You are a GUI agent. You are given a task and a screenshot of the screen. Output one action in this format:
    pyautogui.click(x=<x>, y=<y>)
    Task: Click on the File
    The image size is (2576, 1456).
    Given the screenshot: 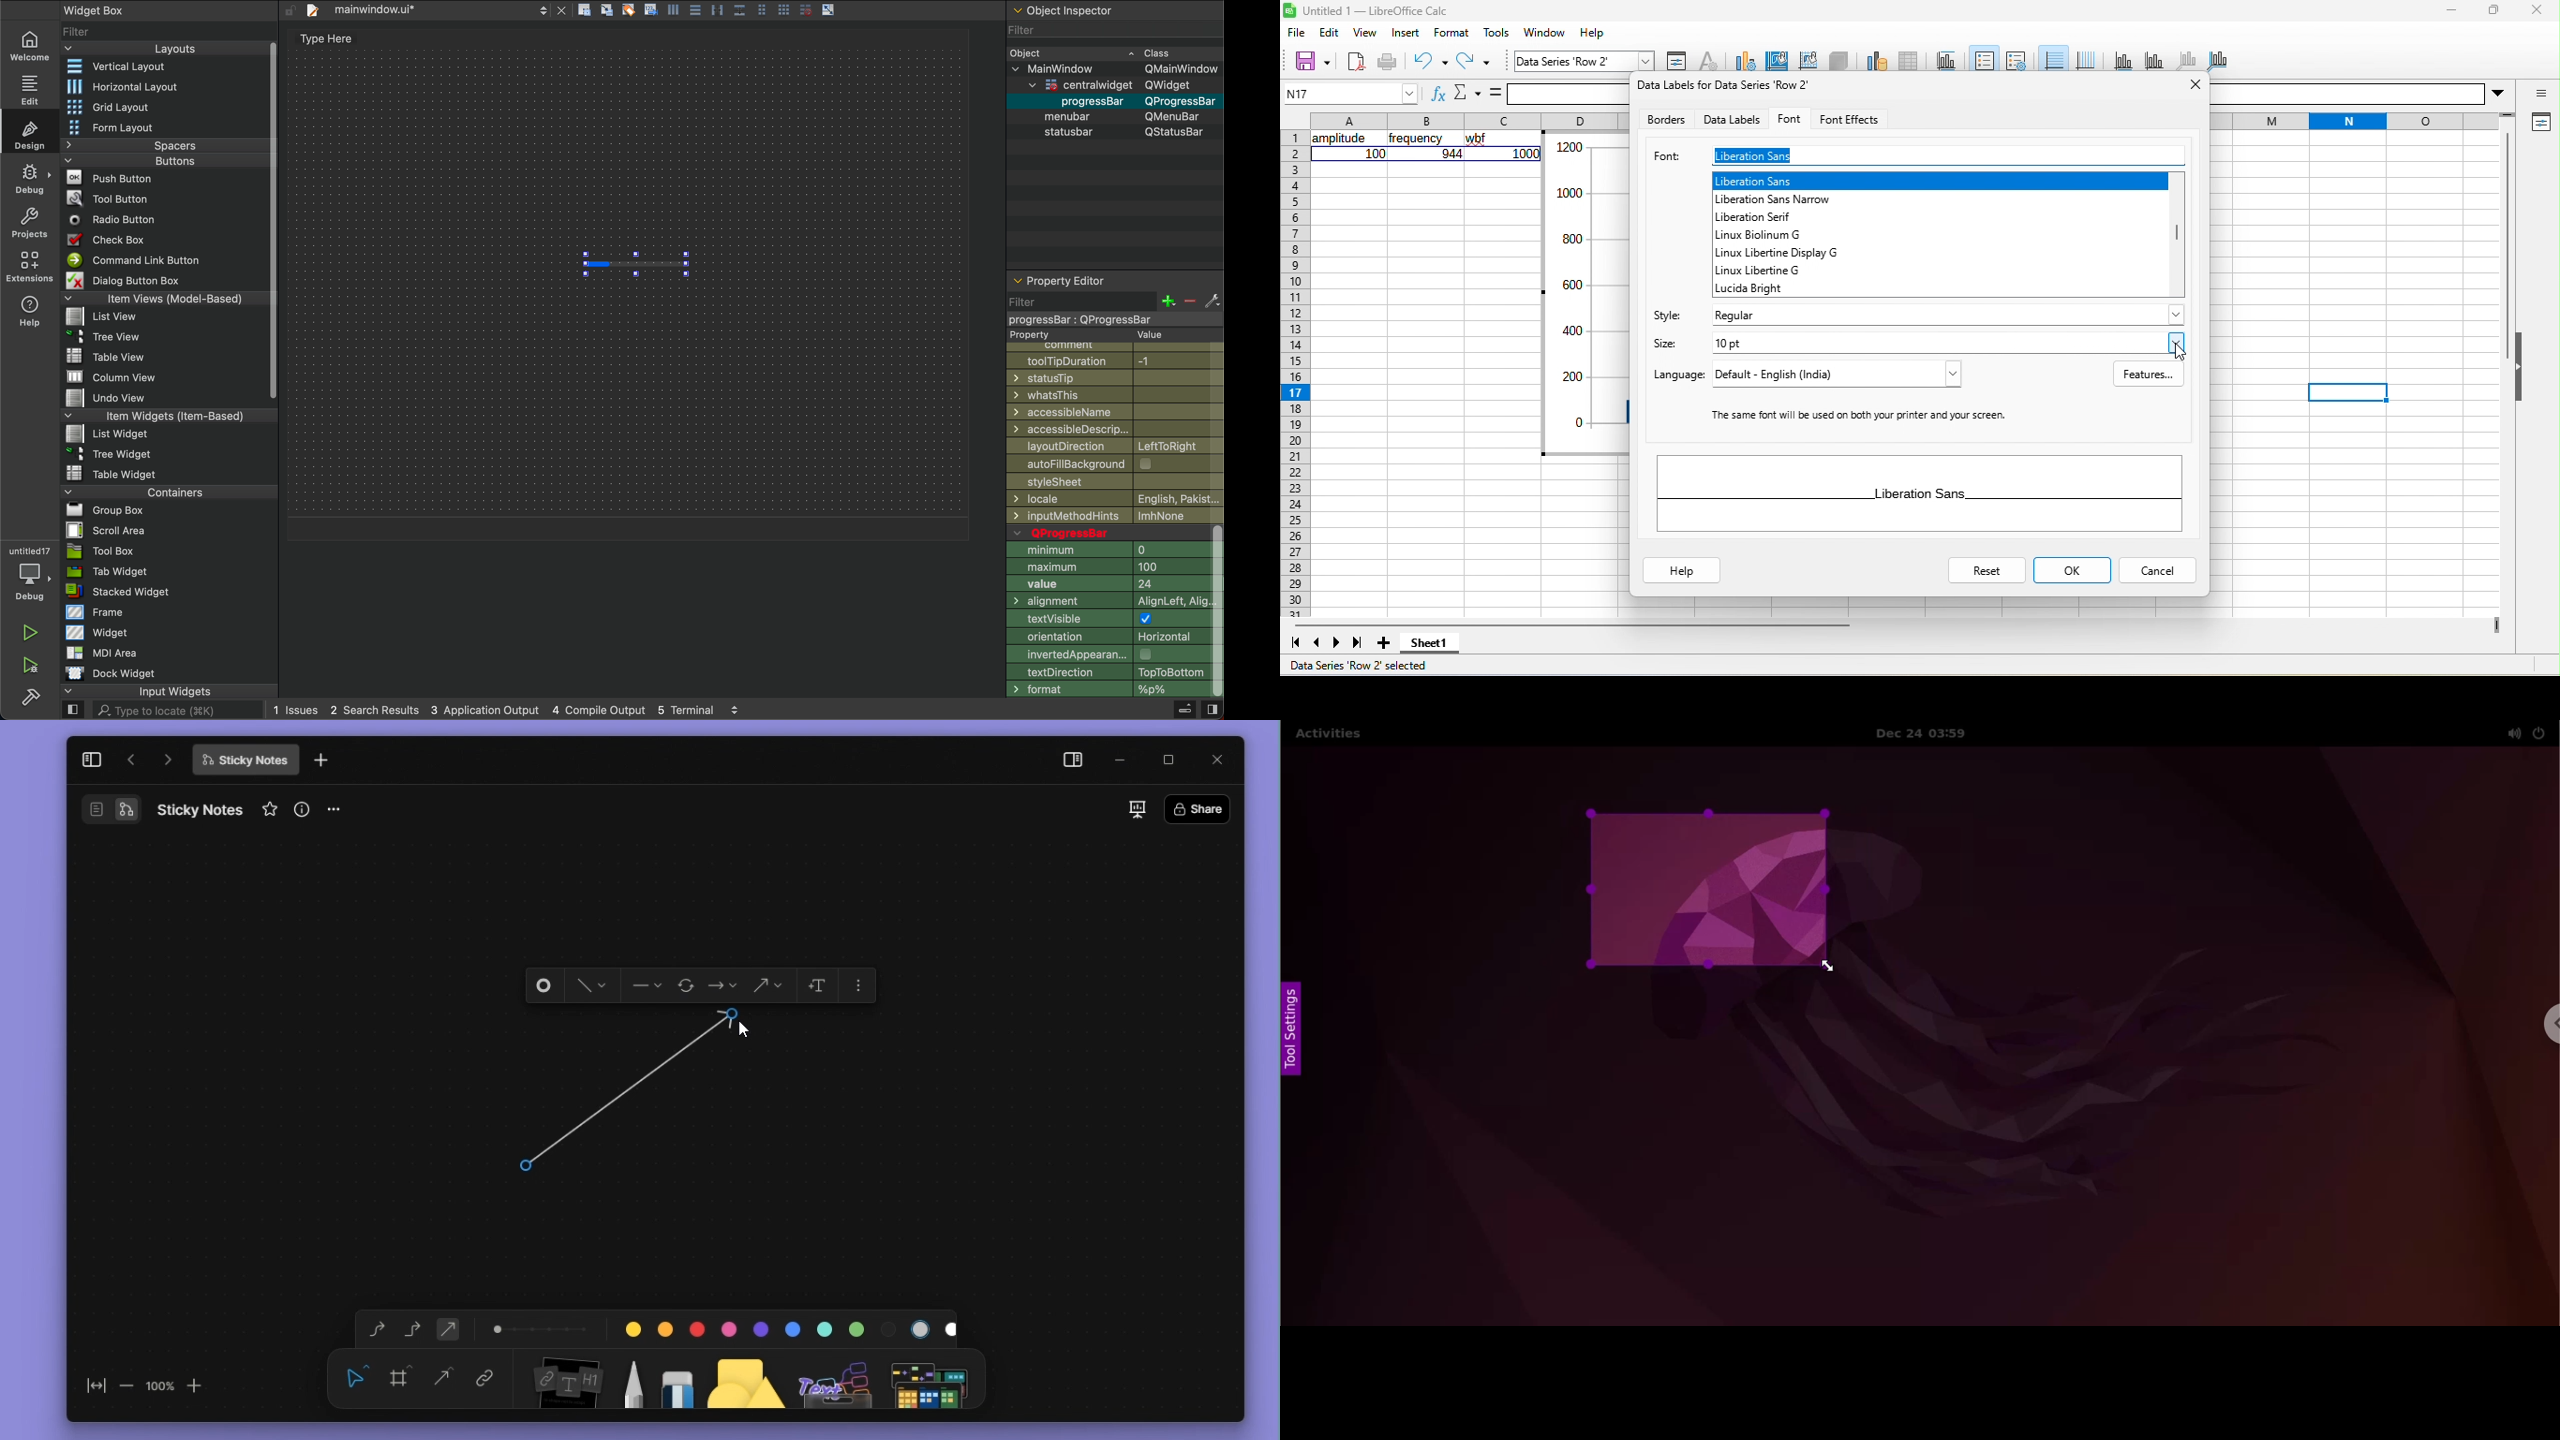 What is the action you would take?
    pyautogui.click(x=101, y=530)
    